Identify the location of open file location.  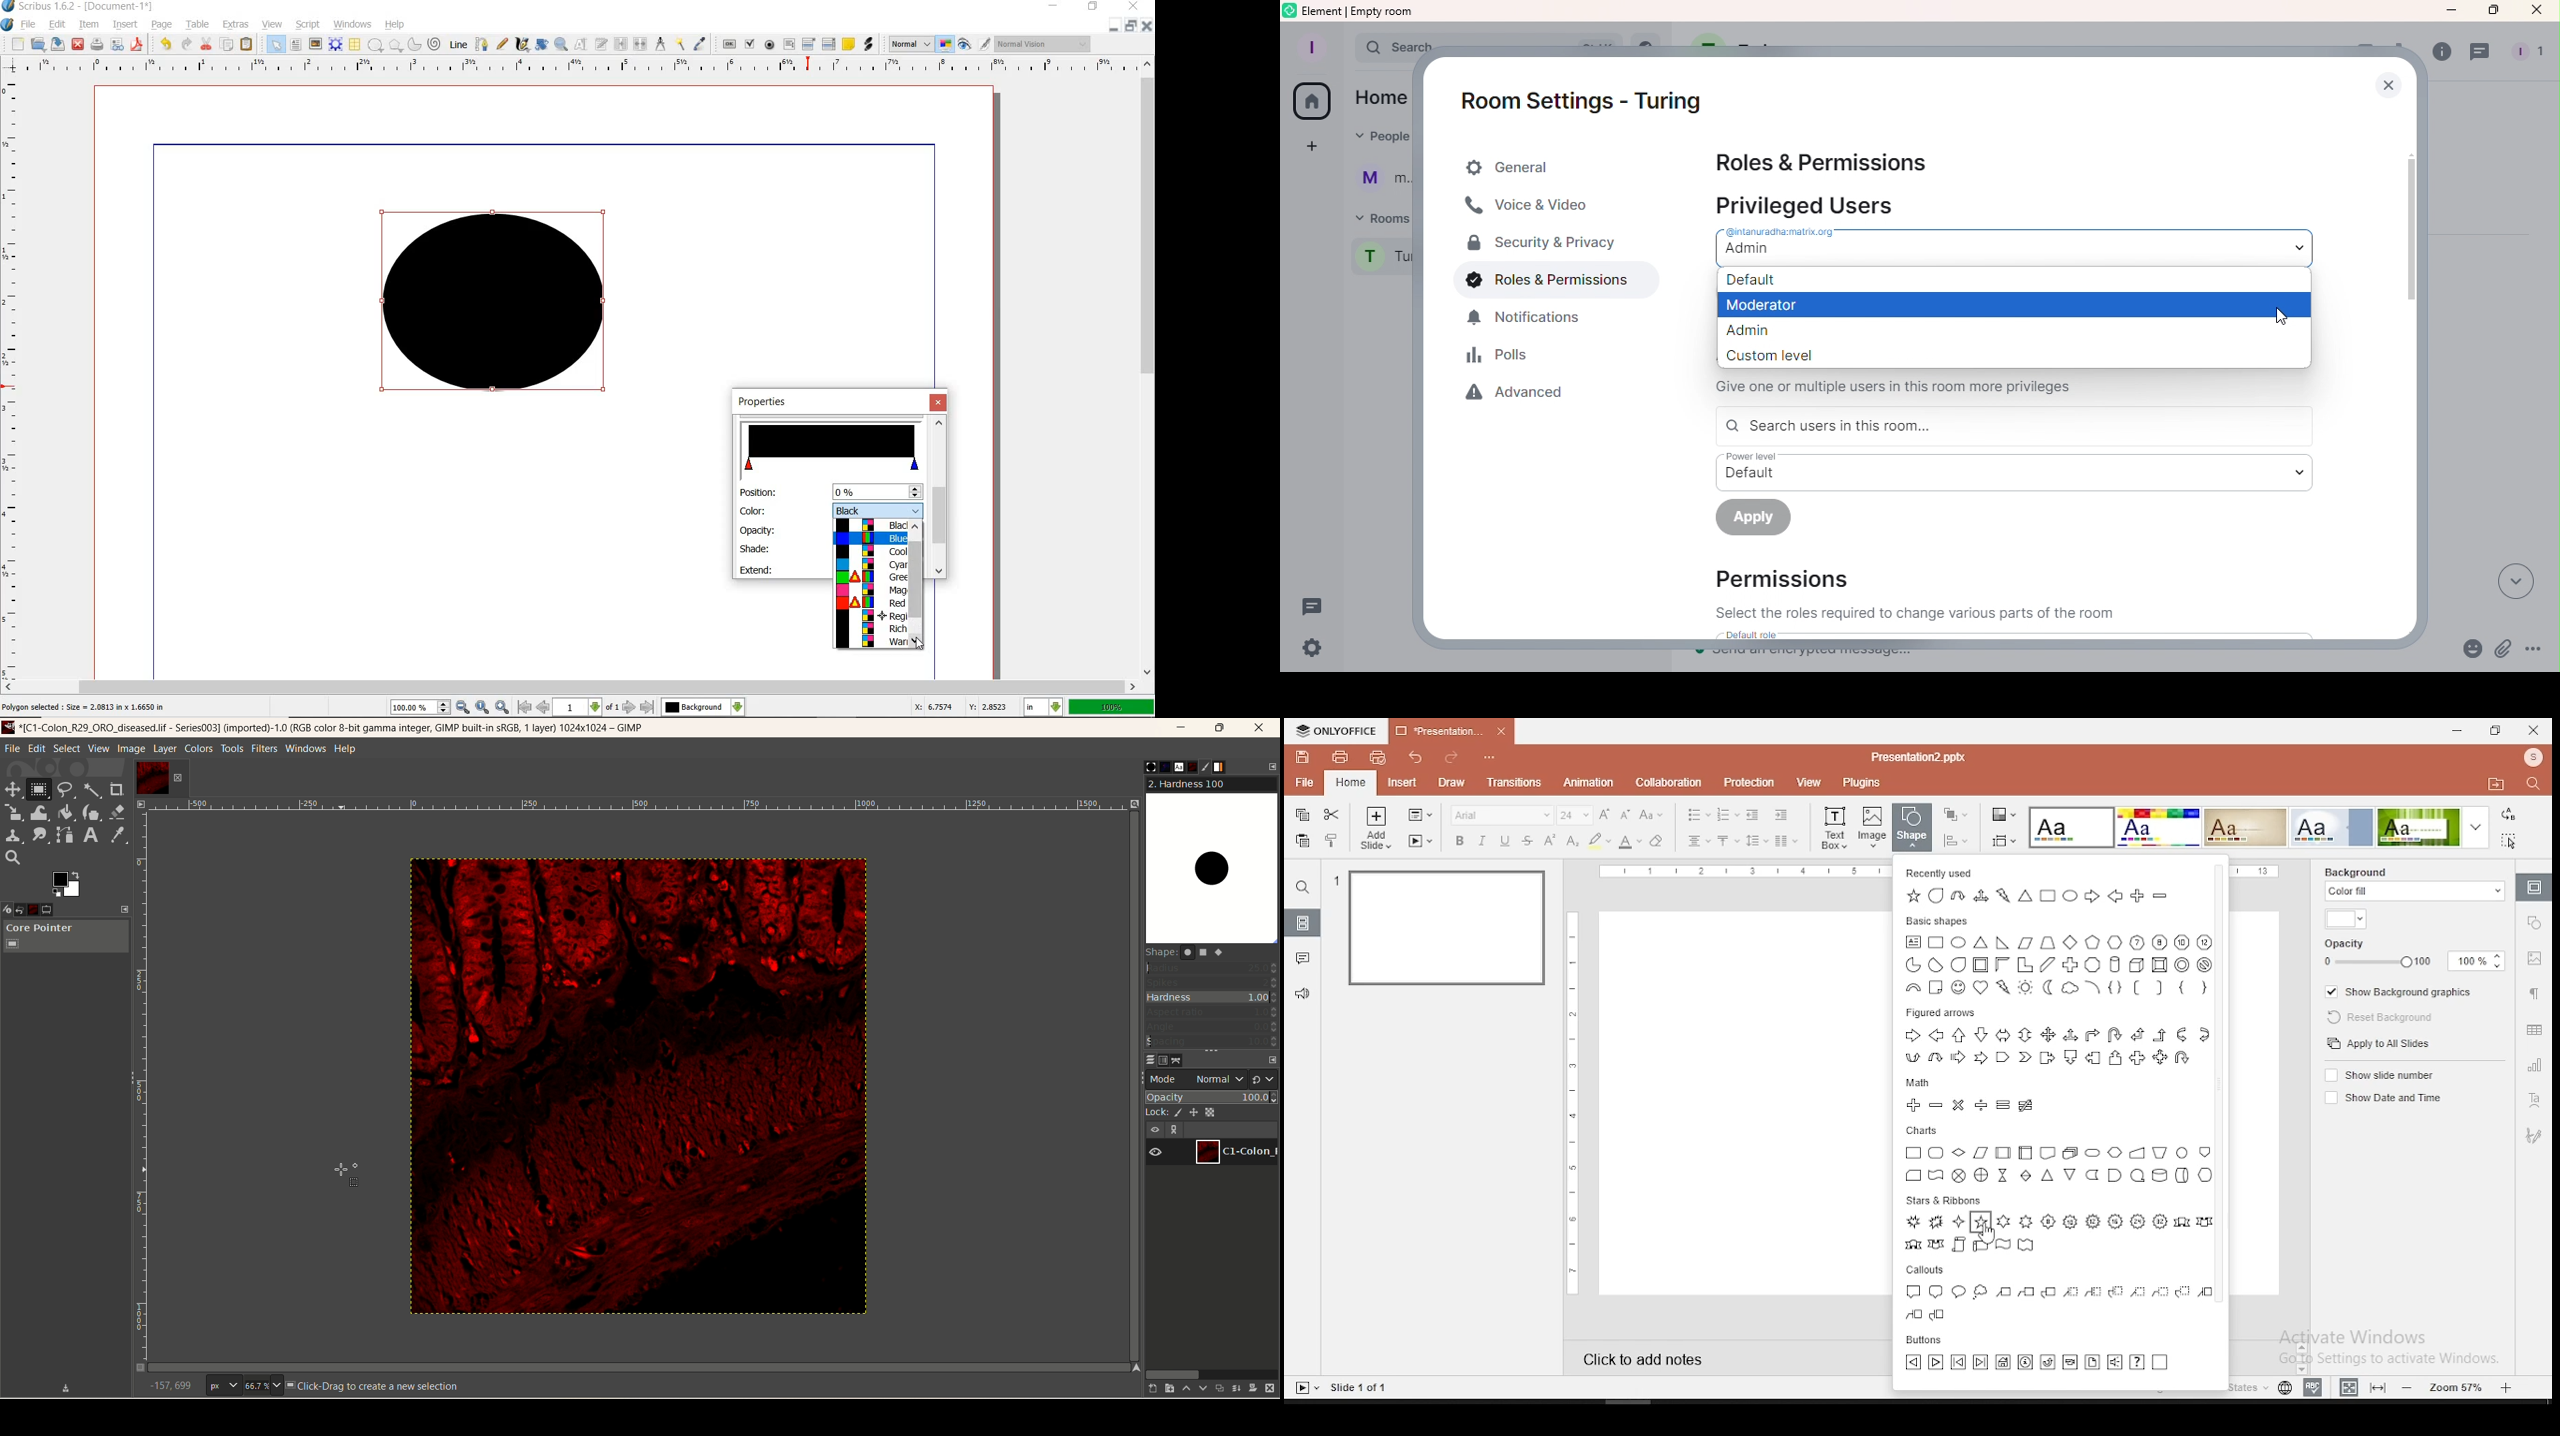
(2496, 785).